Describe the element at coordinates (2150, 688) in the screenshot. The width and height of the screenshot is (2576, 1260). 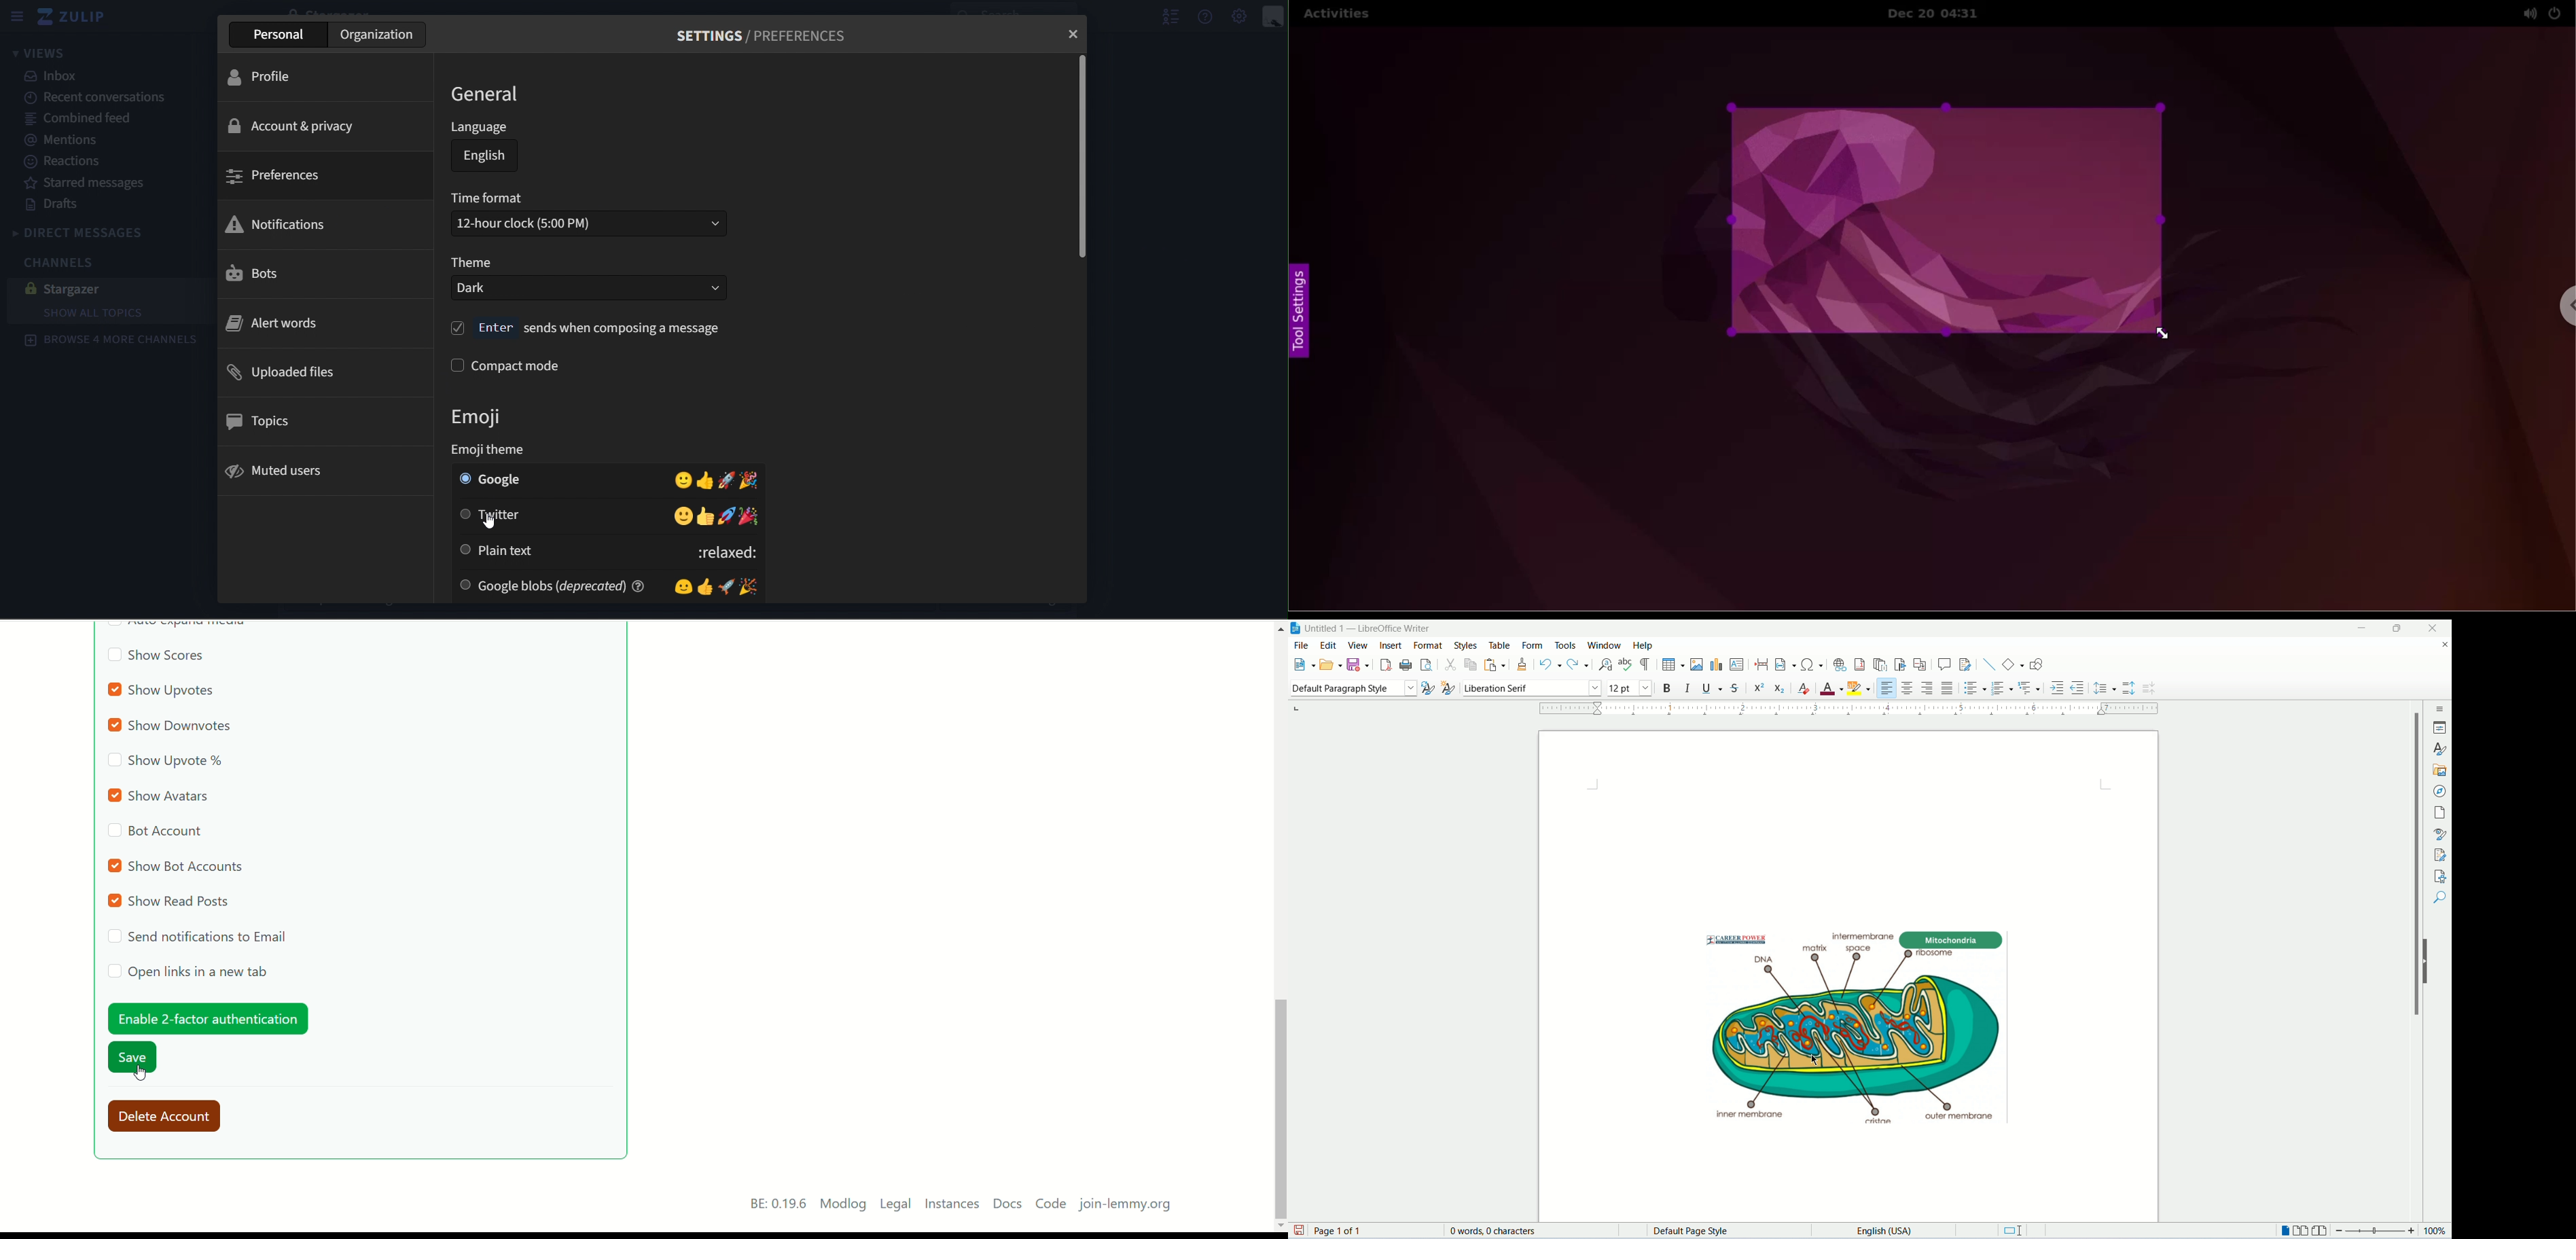
I see `decrease paragraph spacing` at that location.